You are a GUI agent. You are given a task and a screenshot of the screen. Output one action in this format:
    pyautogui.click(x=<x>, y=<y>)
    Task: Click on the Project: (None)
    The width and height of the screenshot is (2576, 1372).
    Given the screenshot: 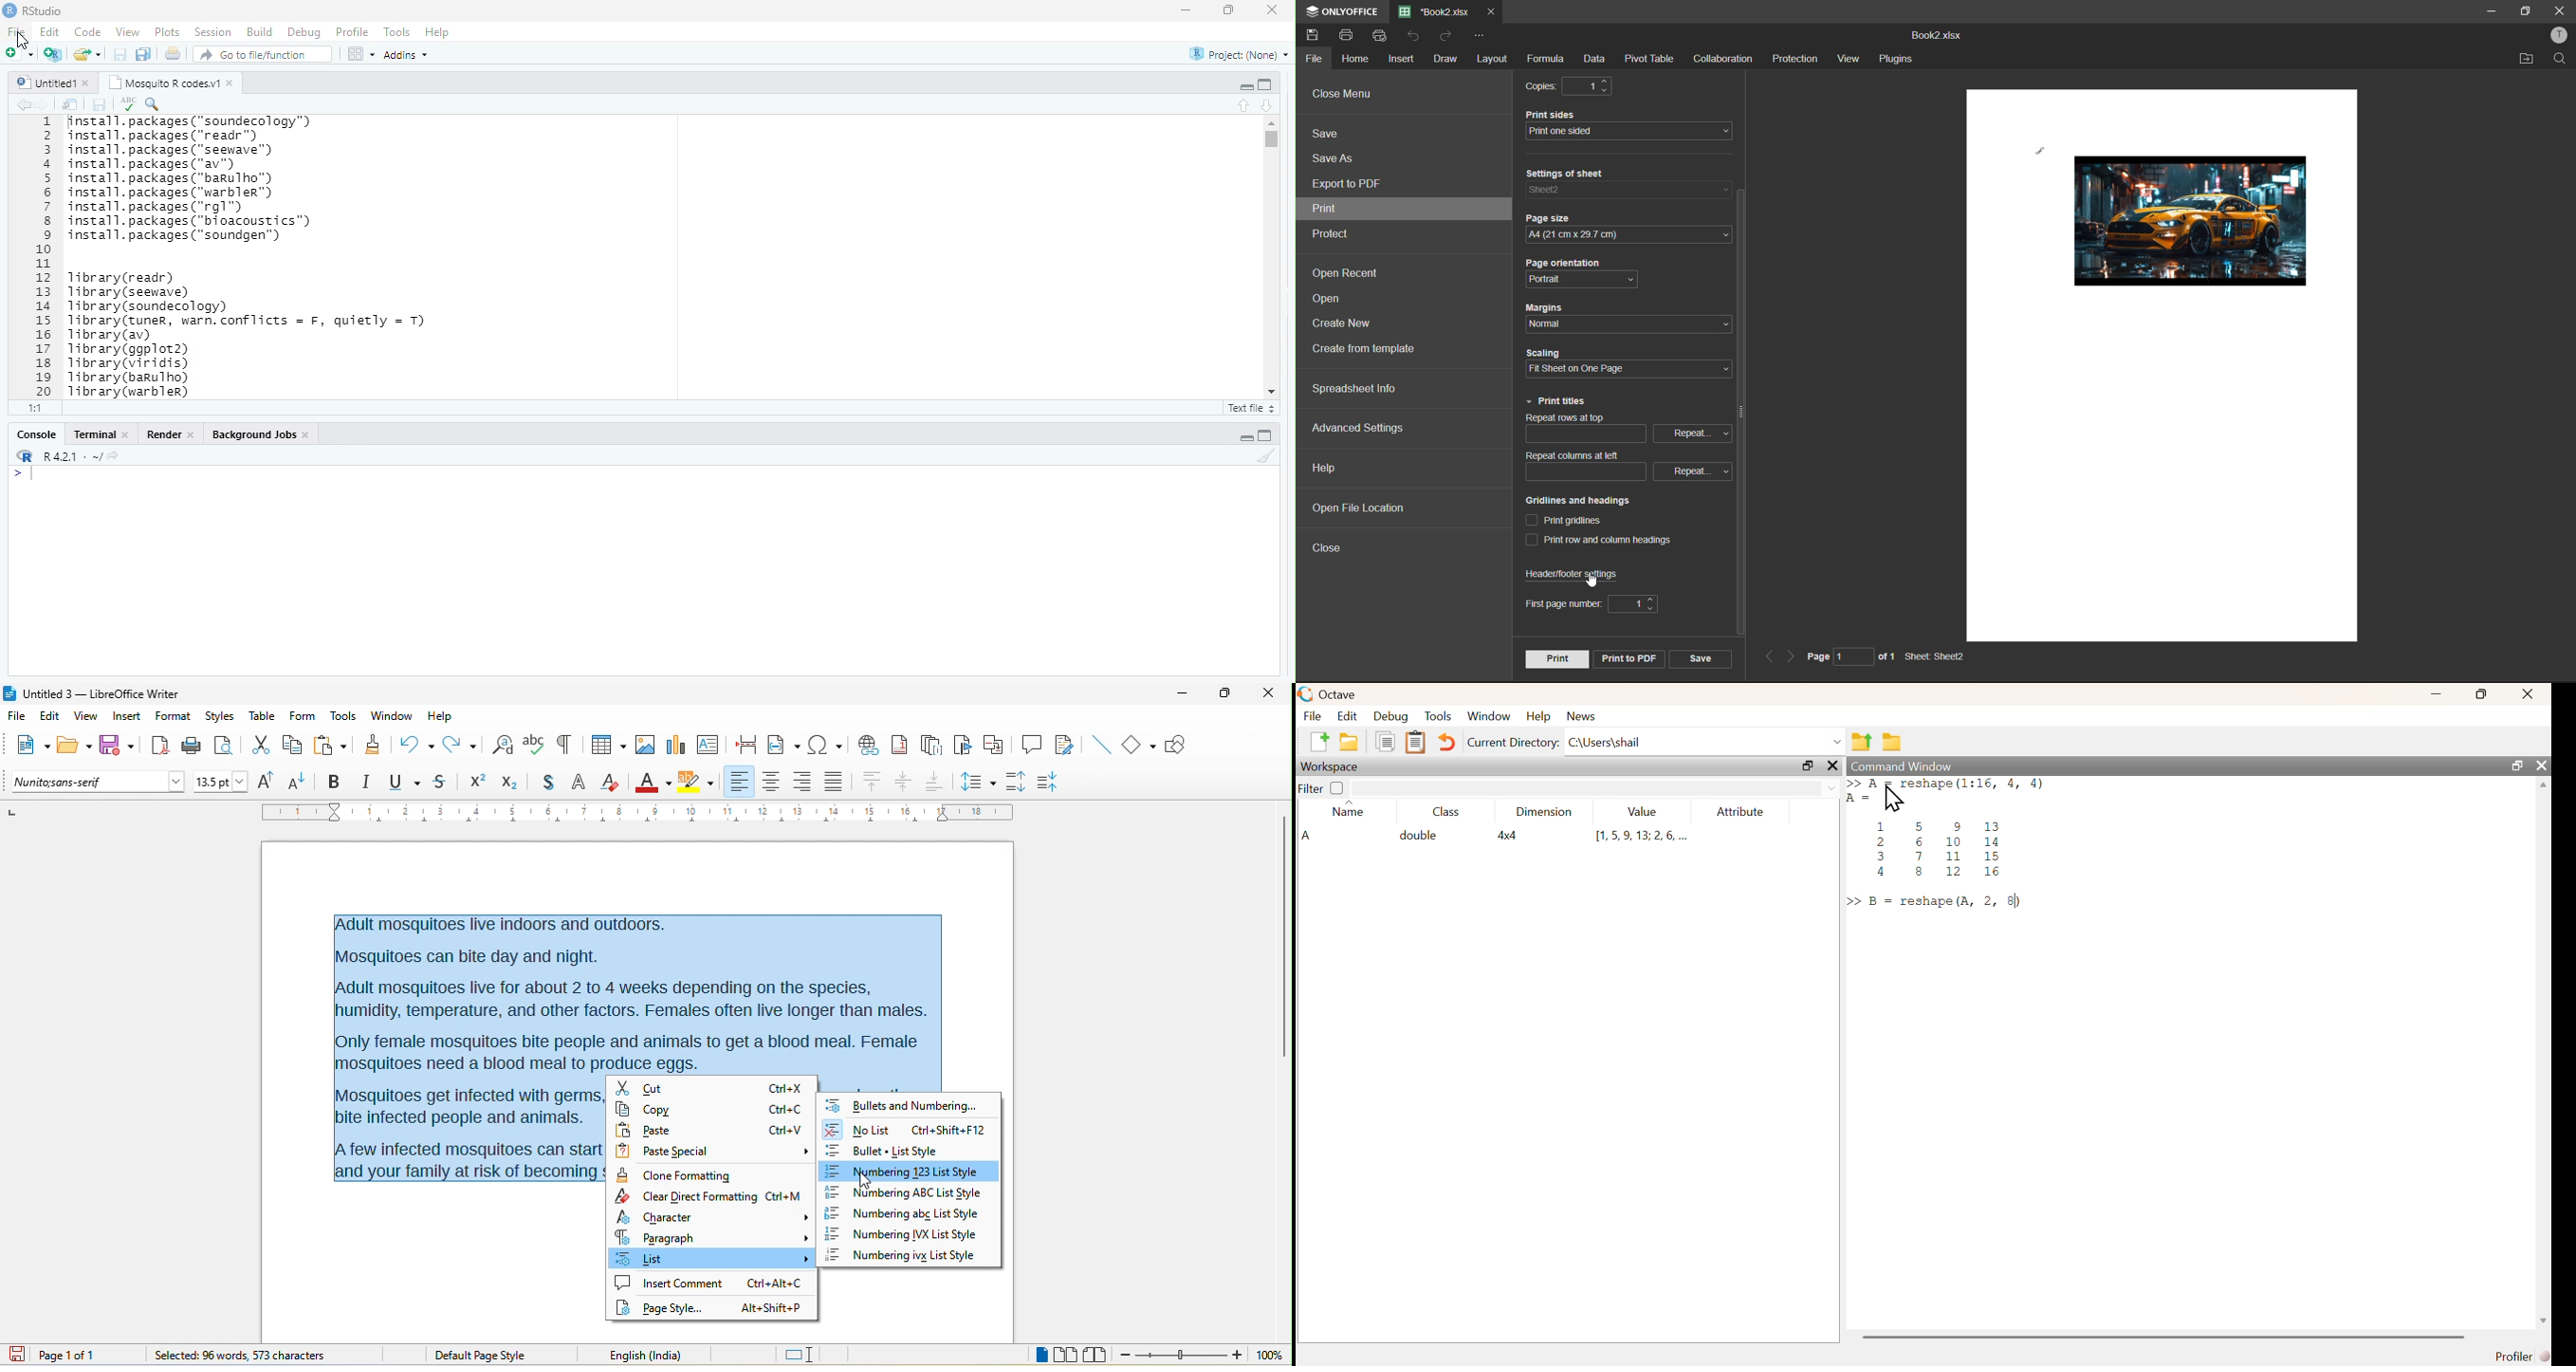 What is the action you would take?
    pyautogui.click(x=1240, y=55)
    